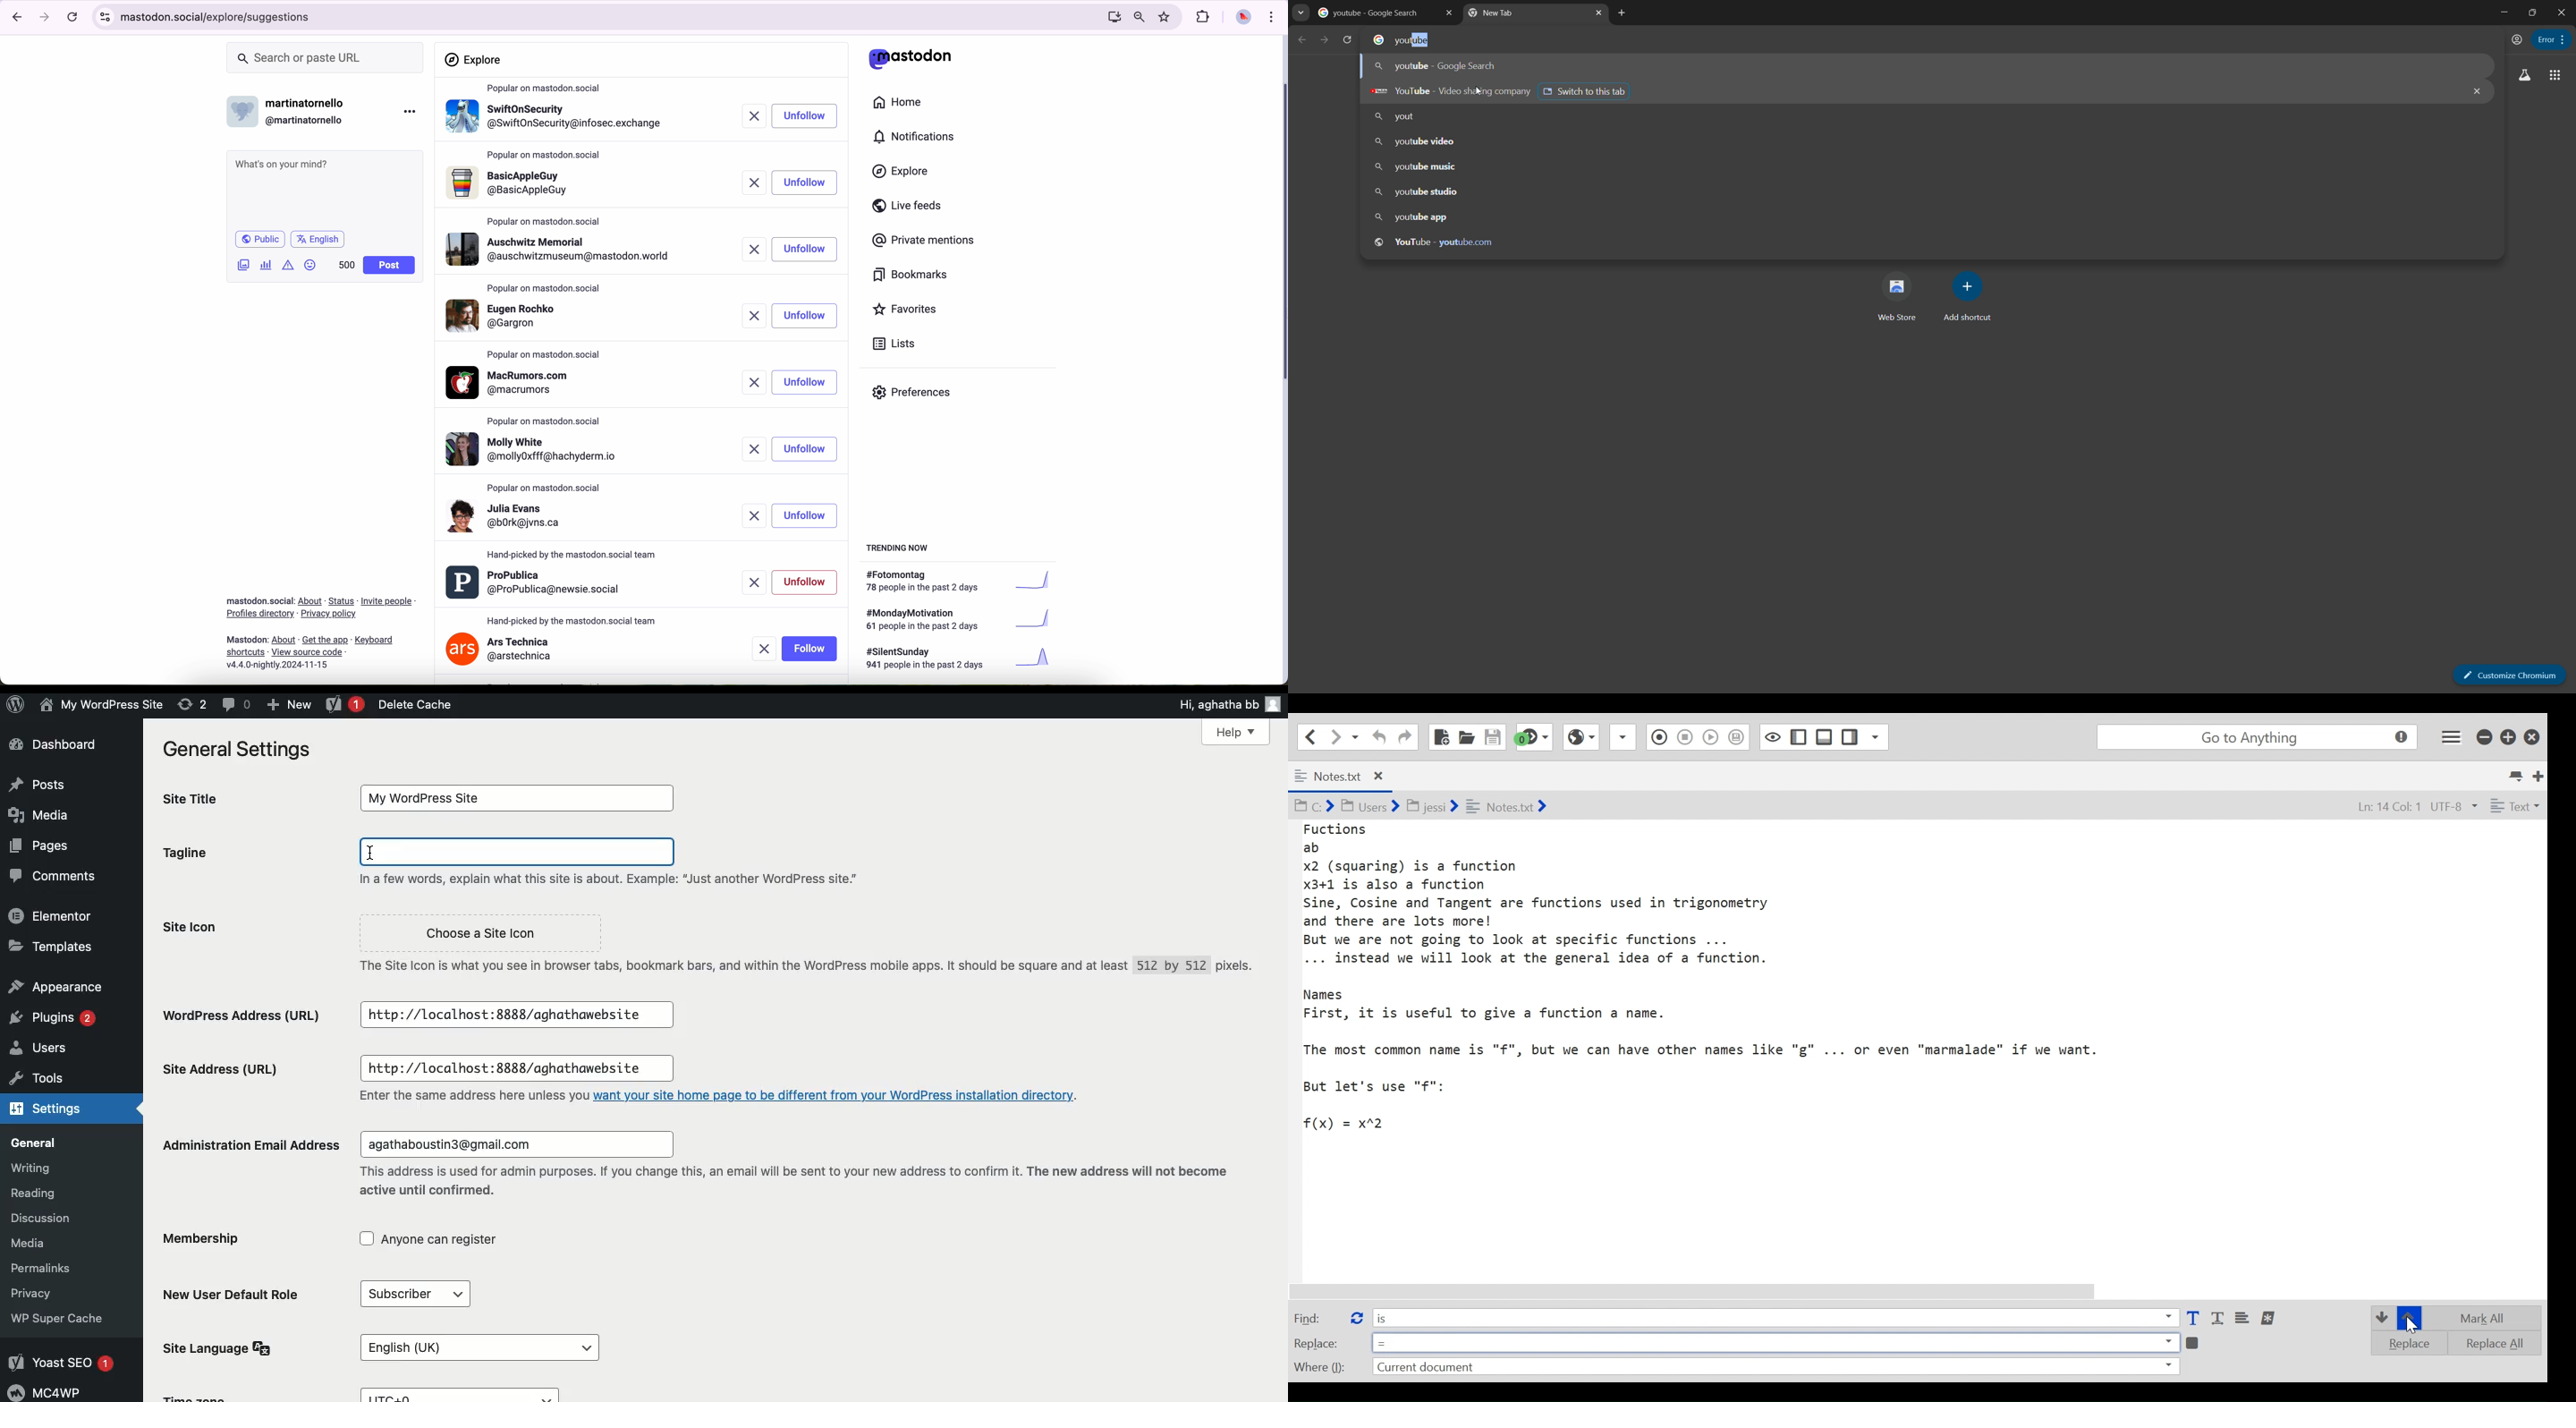  Describe the element at coordinates (99, 704) in the screenshot. I see `My wordpress Site` at that location.